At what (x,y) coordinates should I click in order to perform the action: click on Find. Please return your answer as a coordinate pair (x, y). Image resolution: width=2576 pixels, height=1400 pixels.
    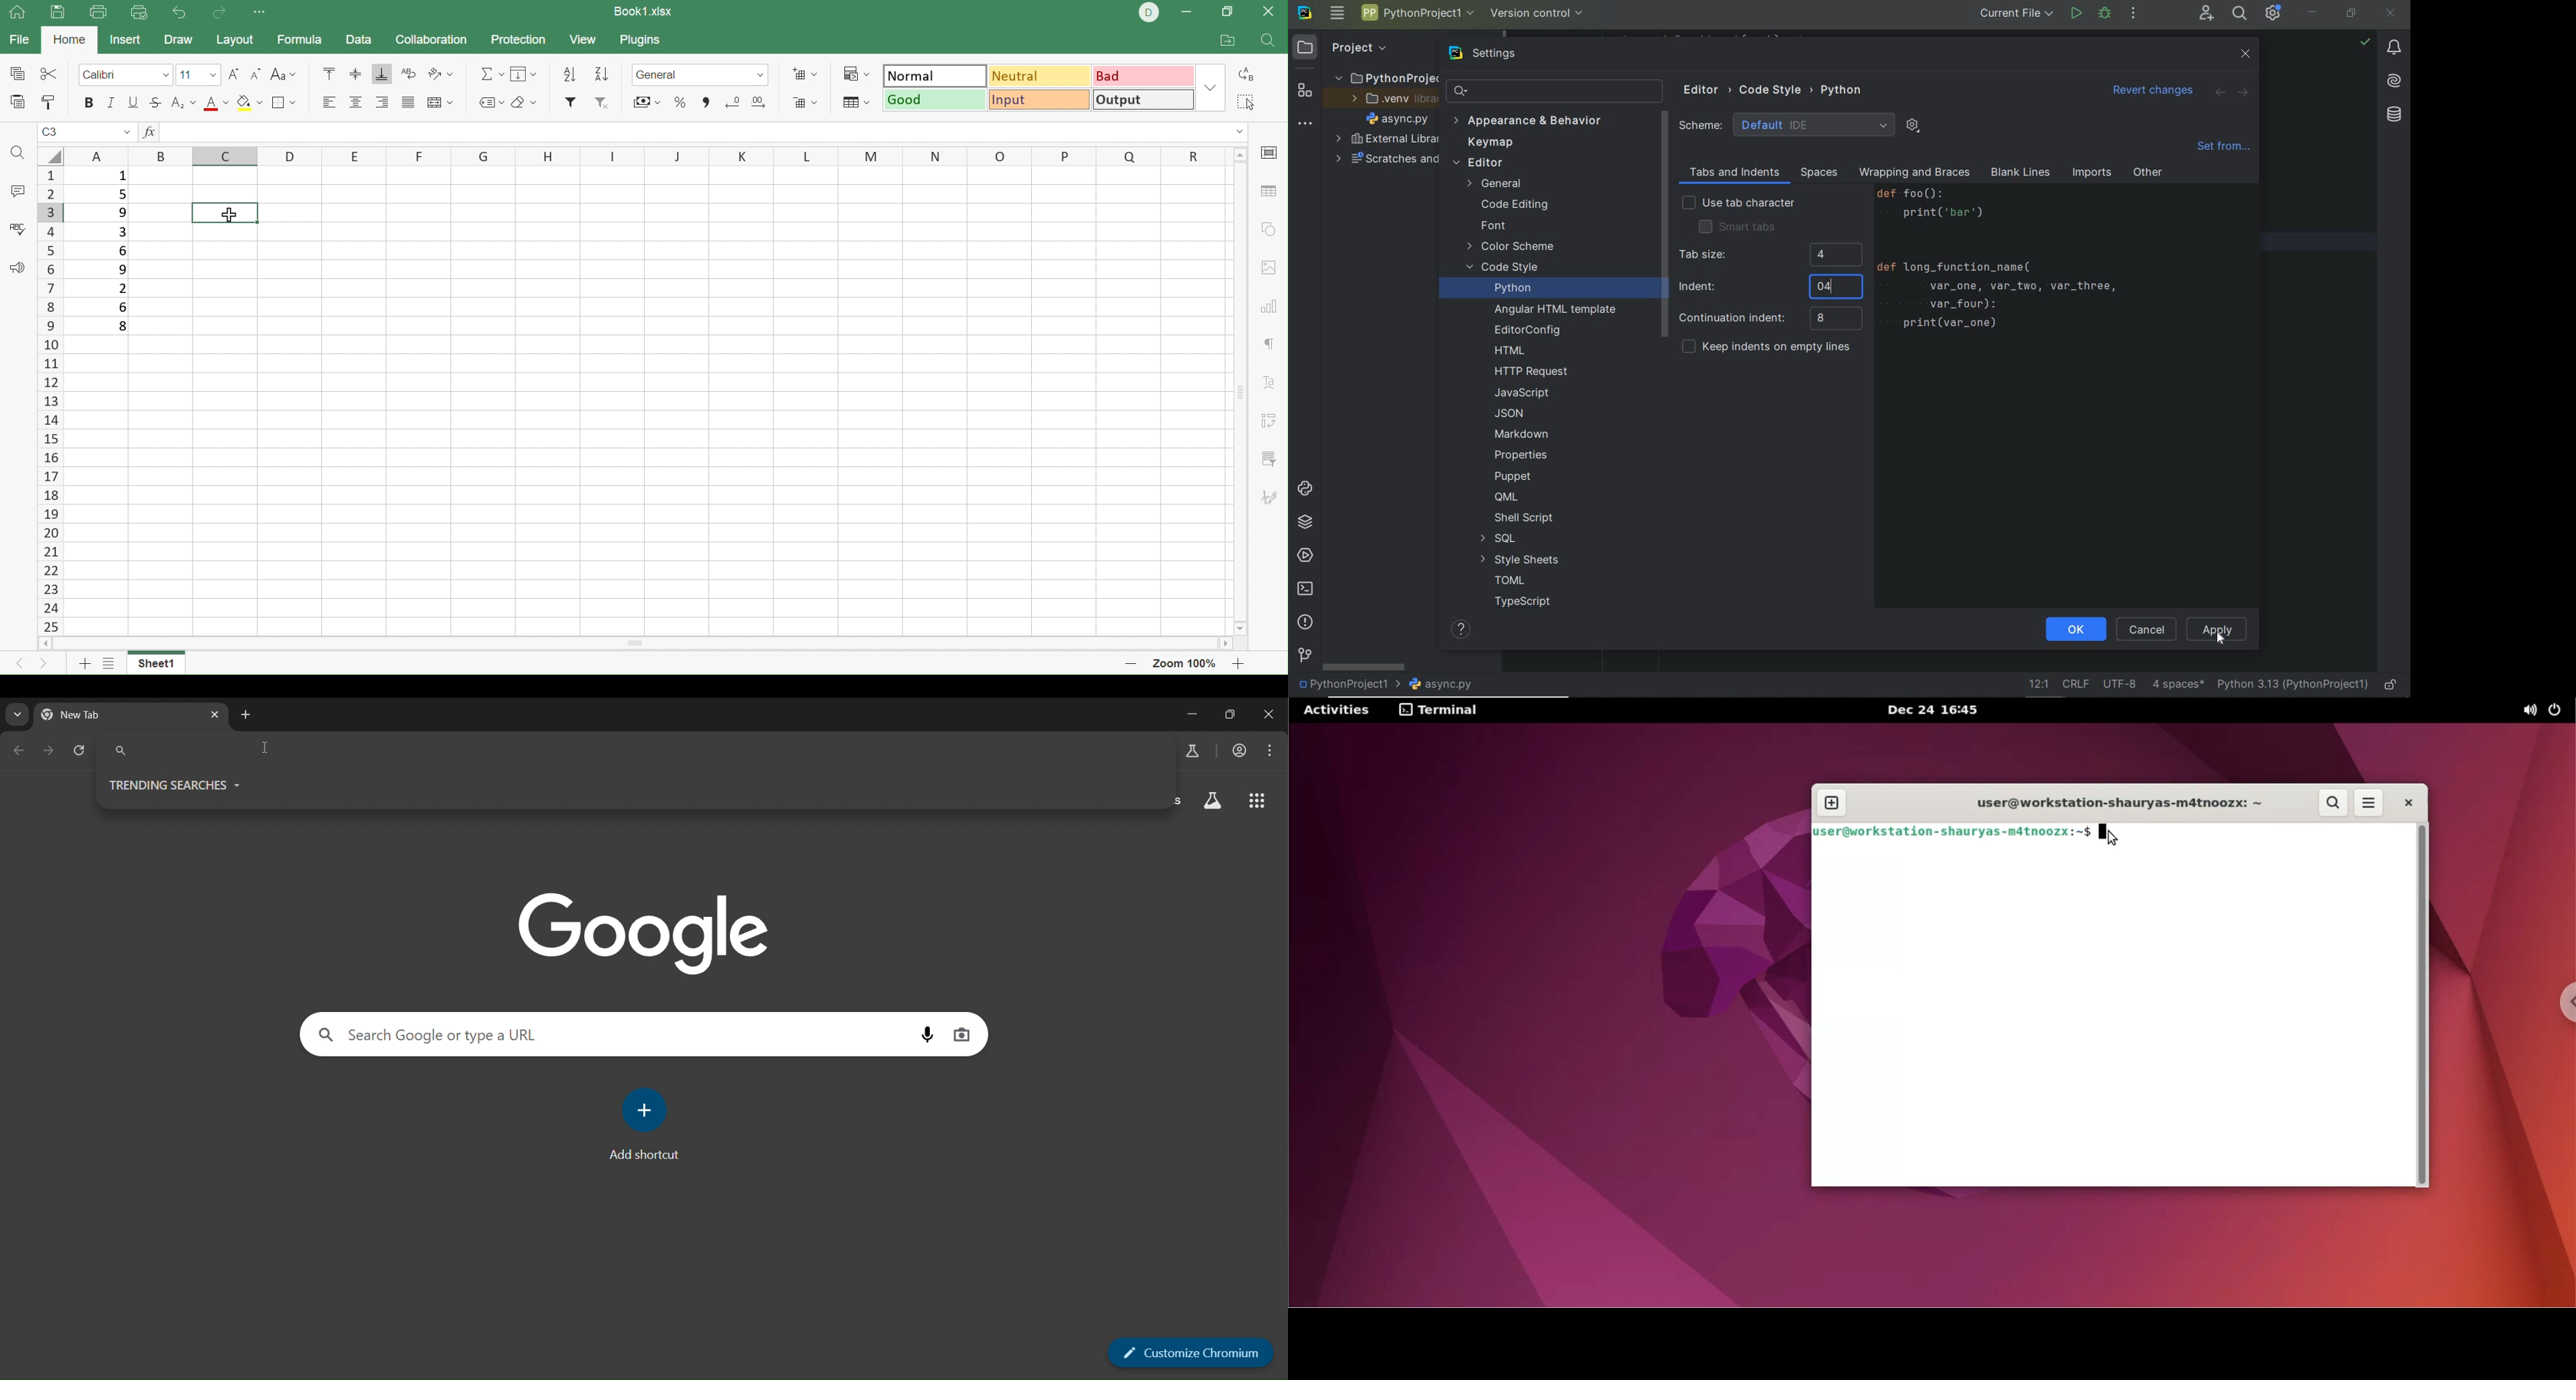
    Looking at the image, I should click on (1269, 42).